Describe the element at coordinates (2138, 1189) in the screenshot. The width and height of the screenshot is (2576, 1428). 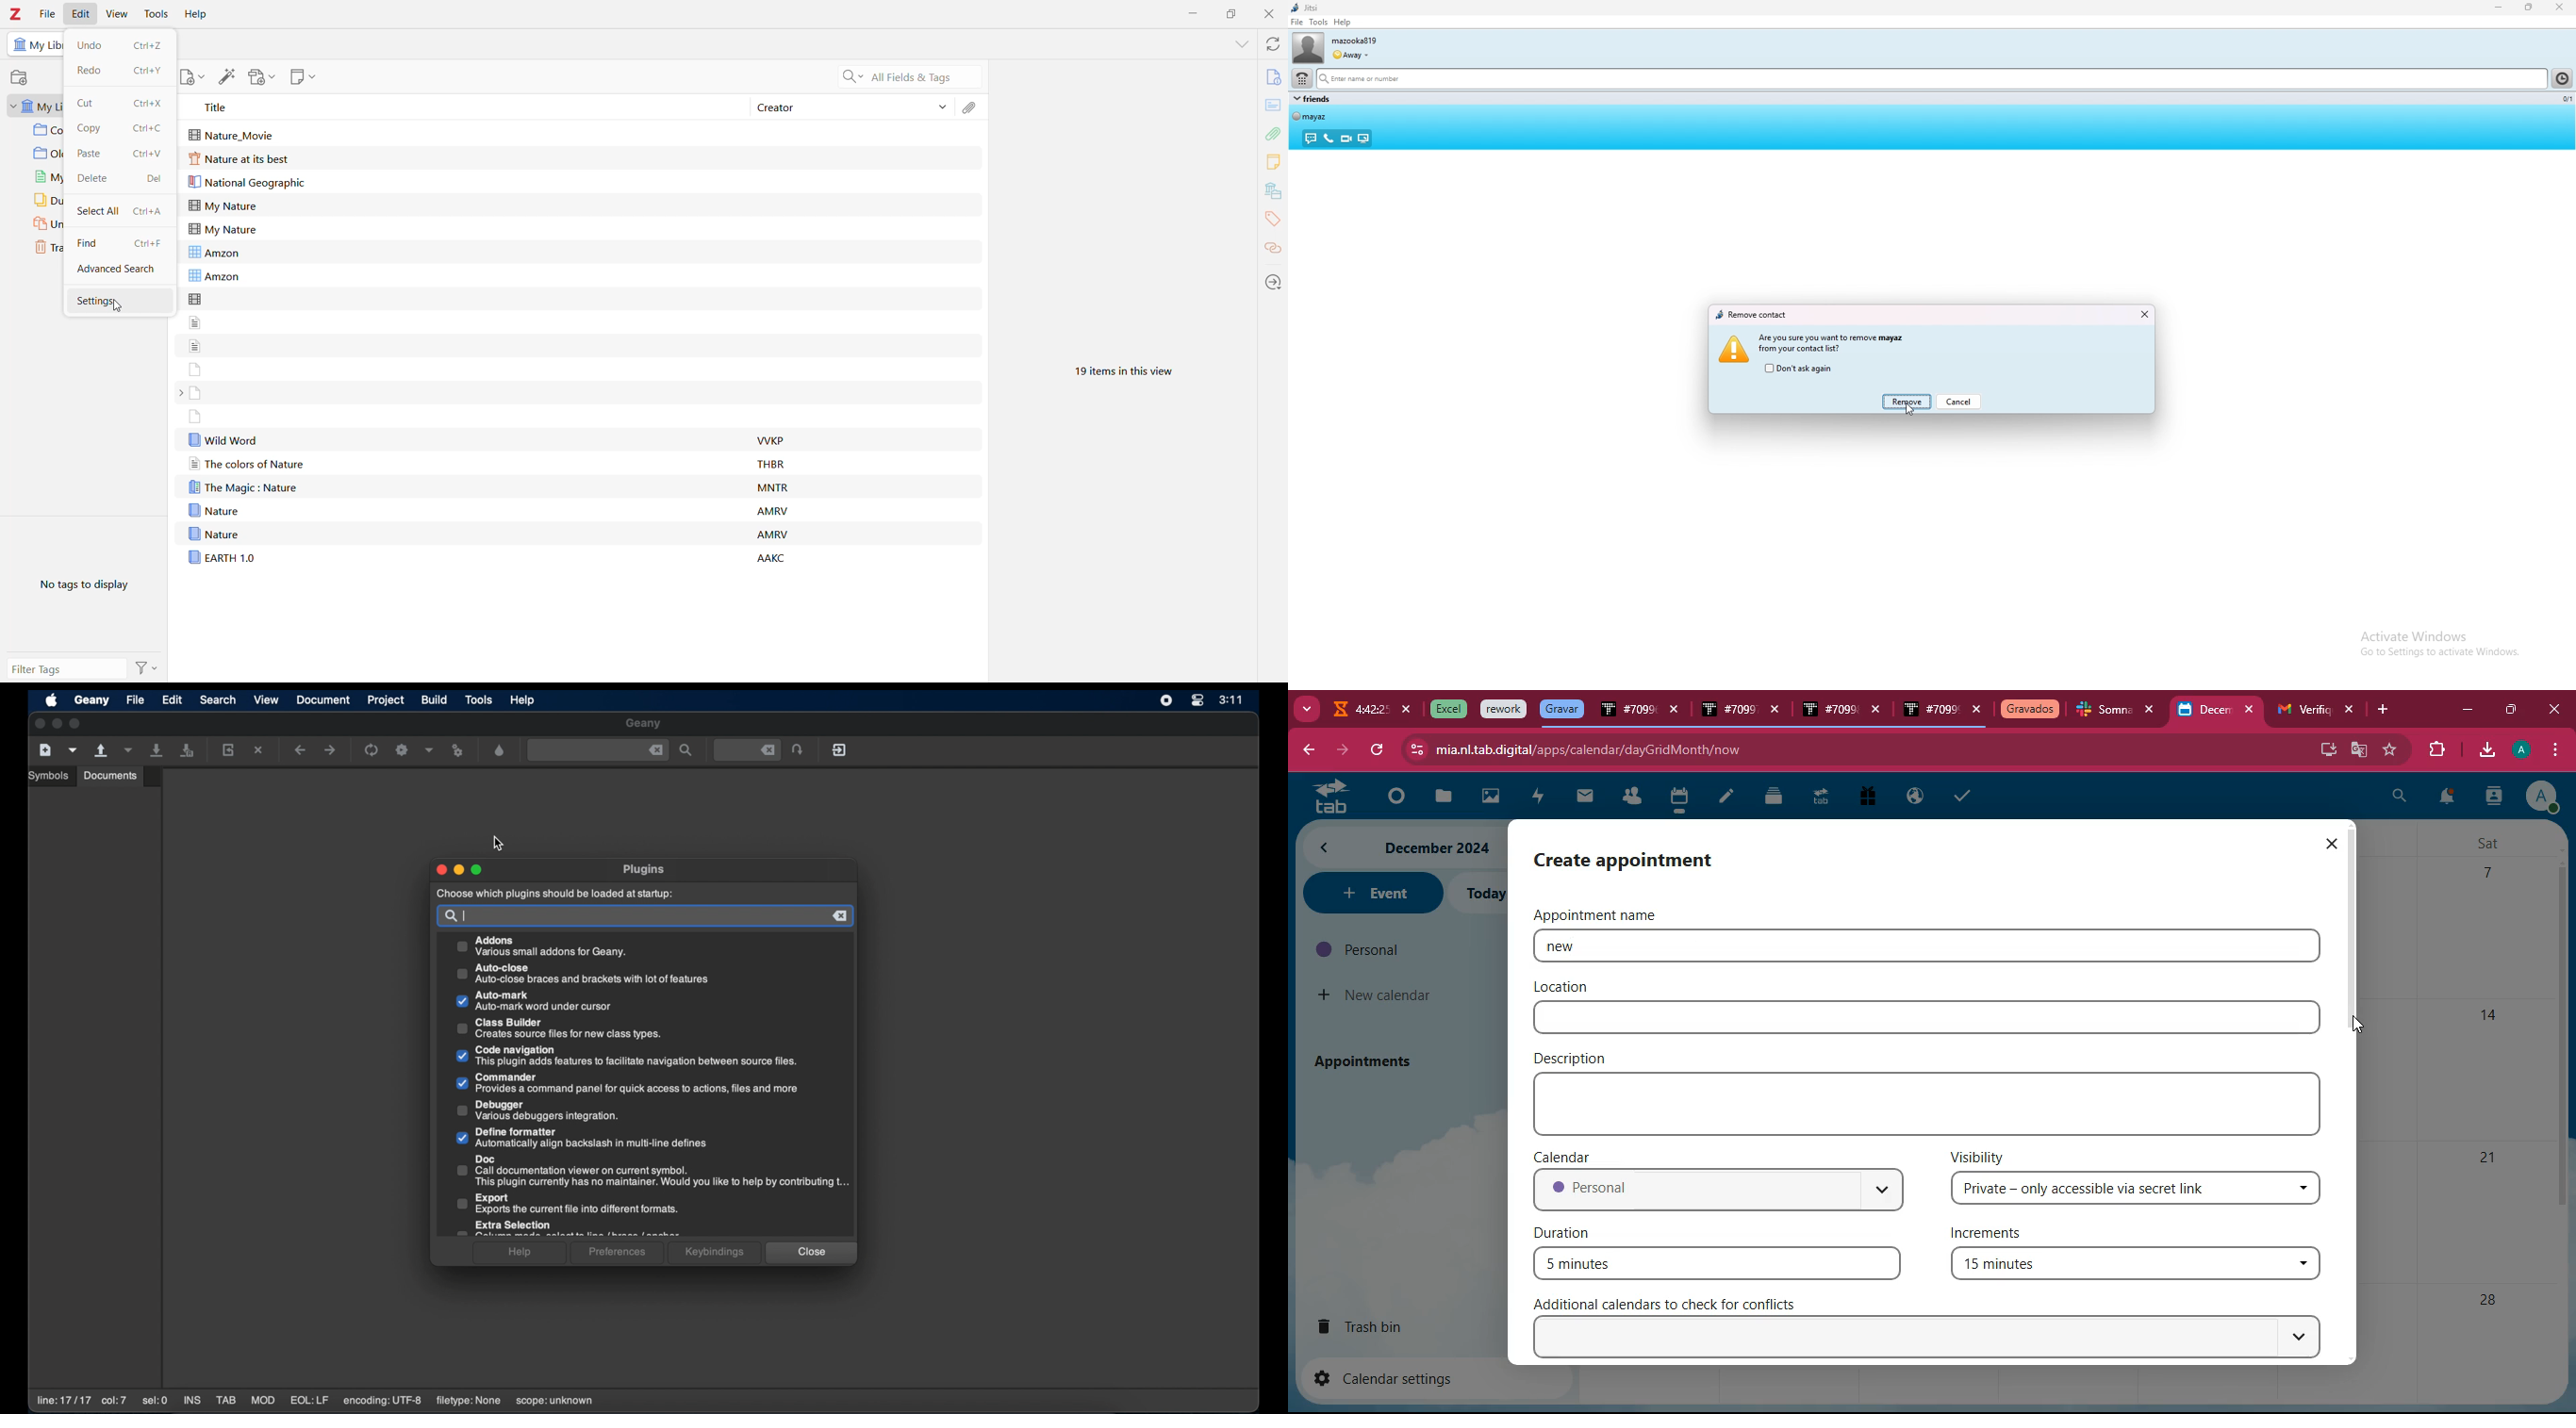
I see `private` at that location.